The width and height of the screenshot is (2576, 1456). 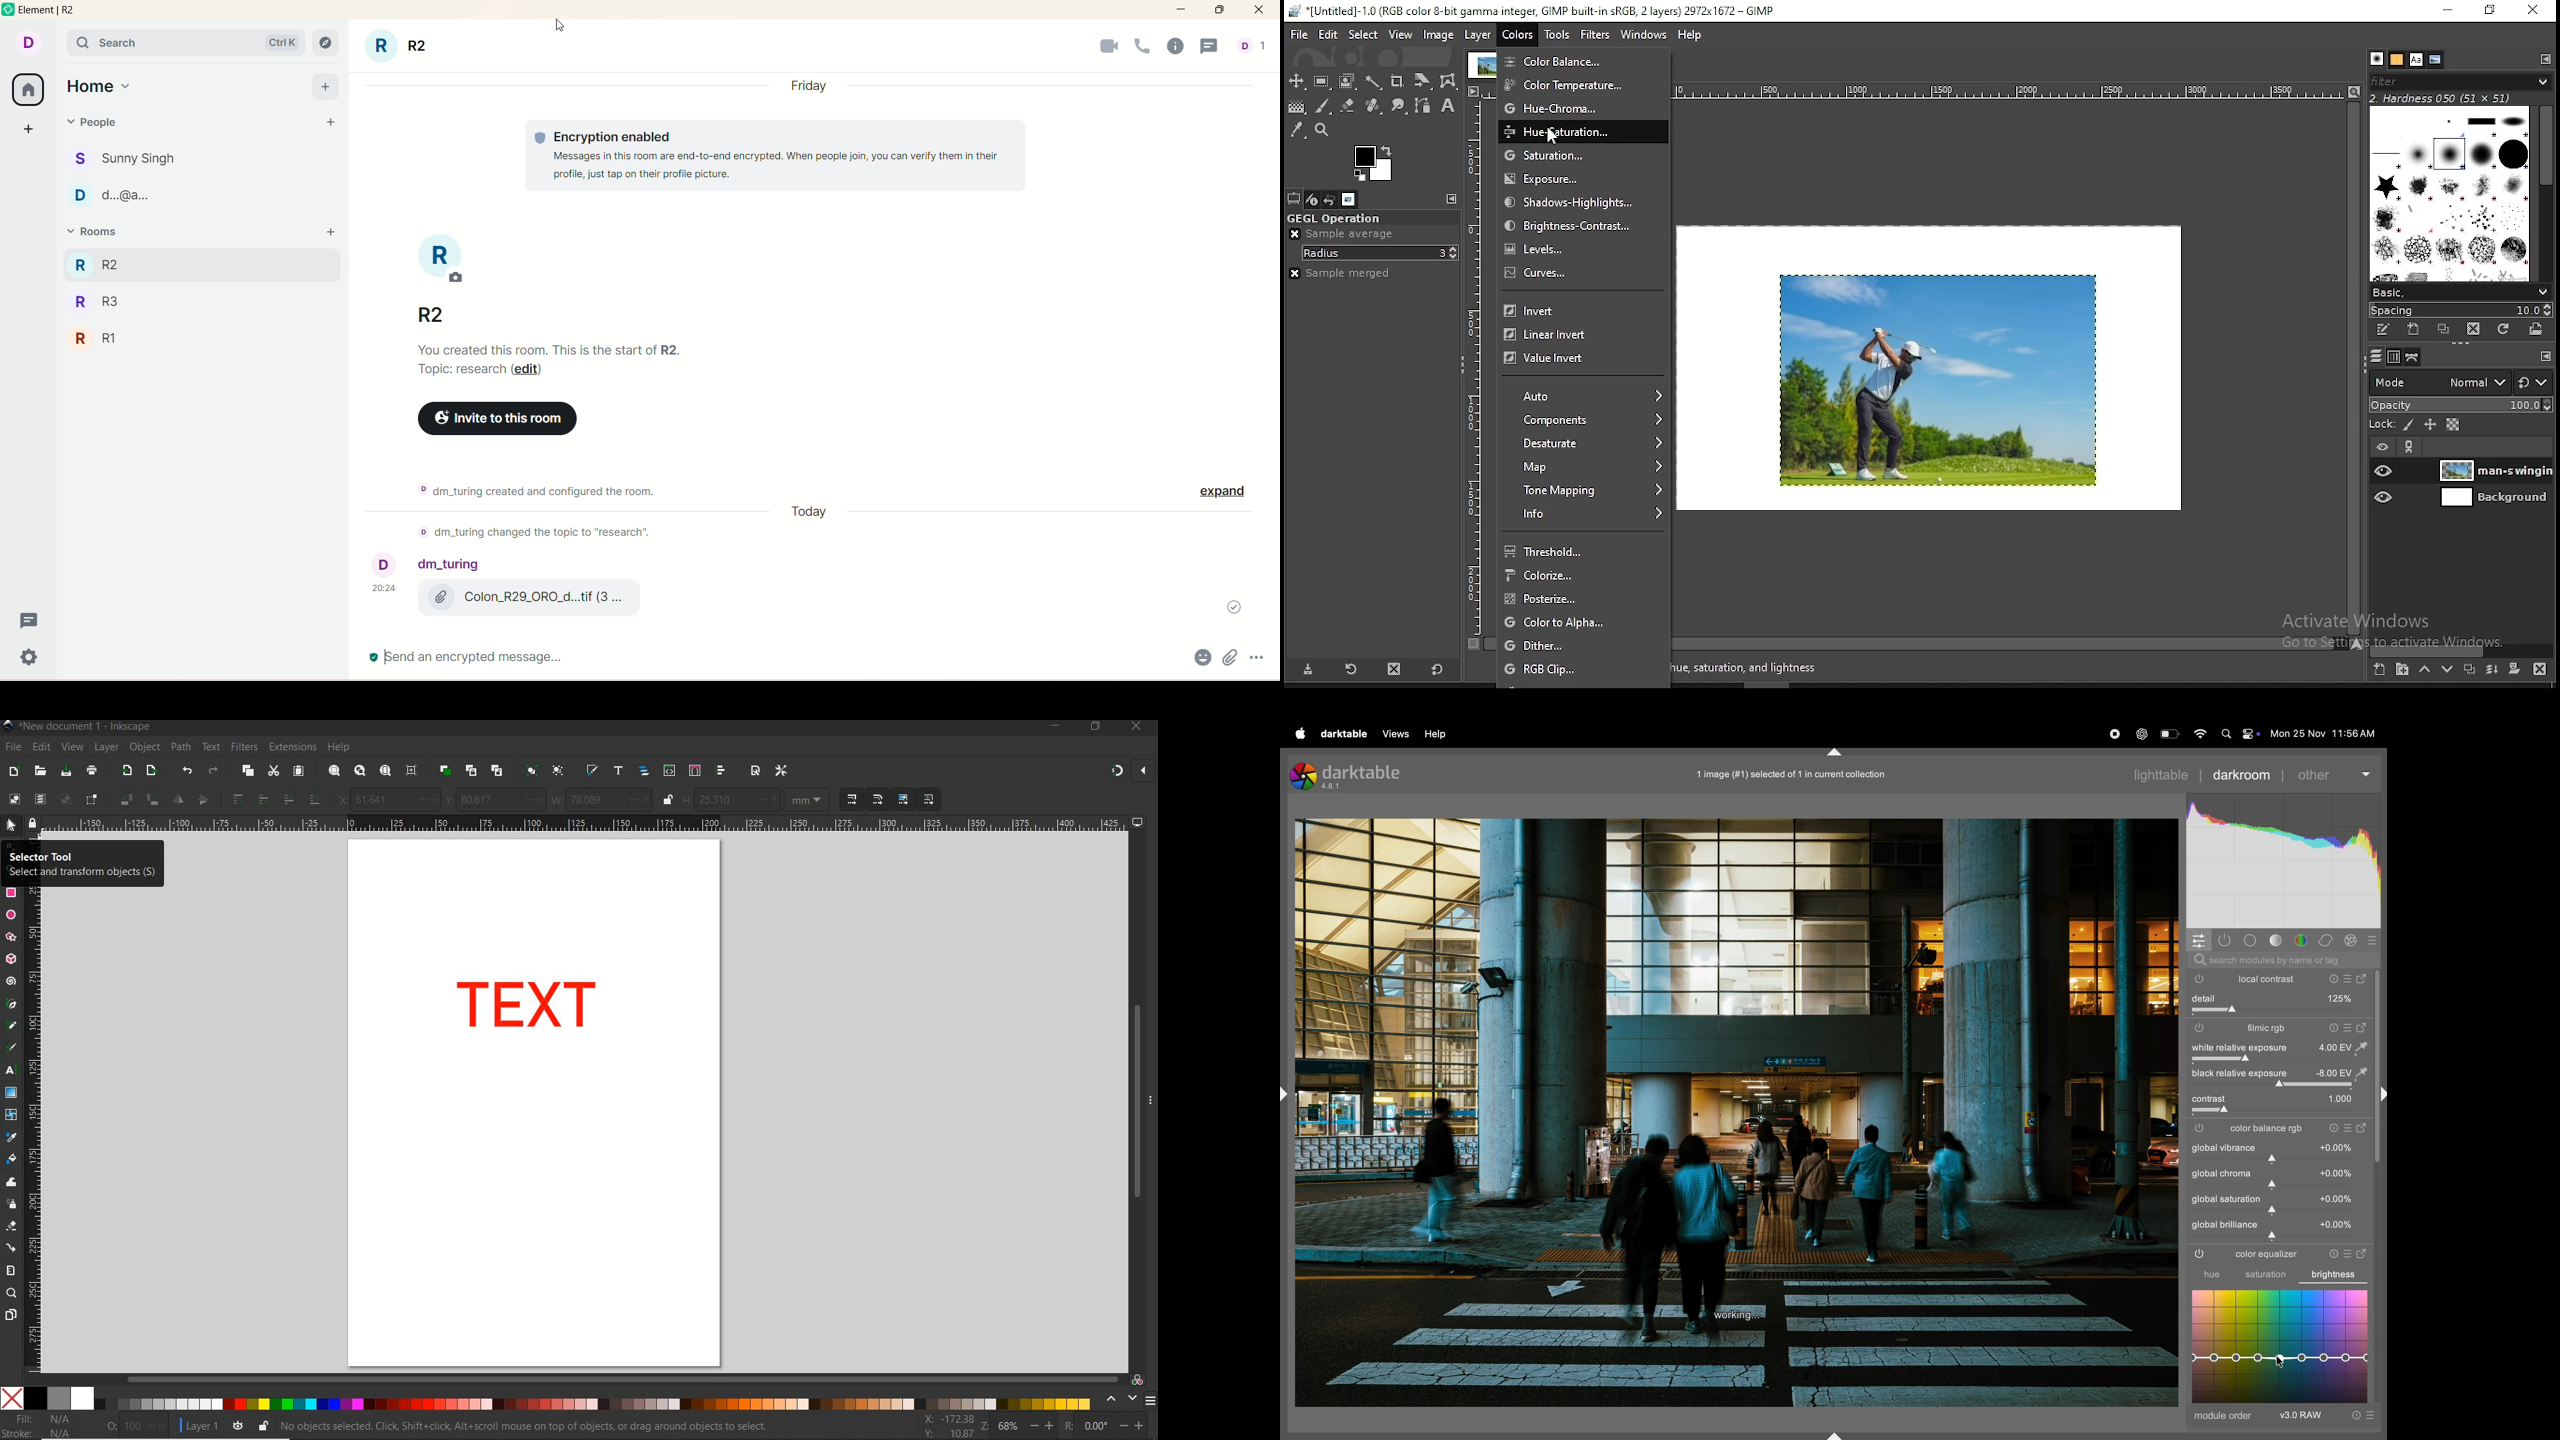 I want to click on people, so click(x=133, y=156).